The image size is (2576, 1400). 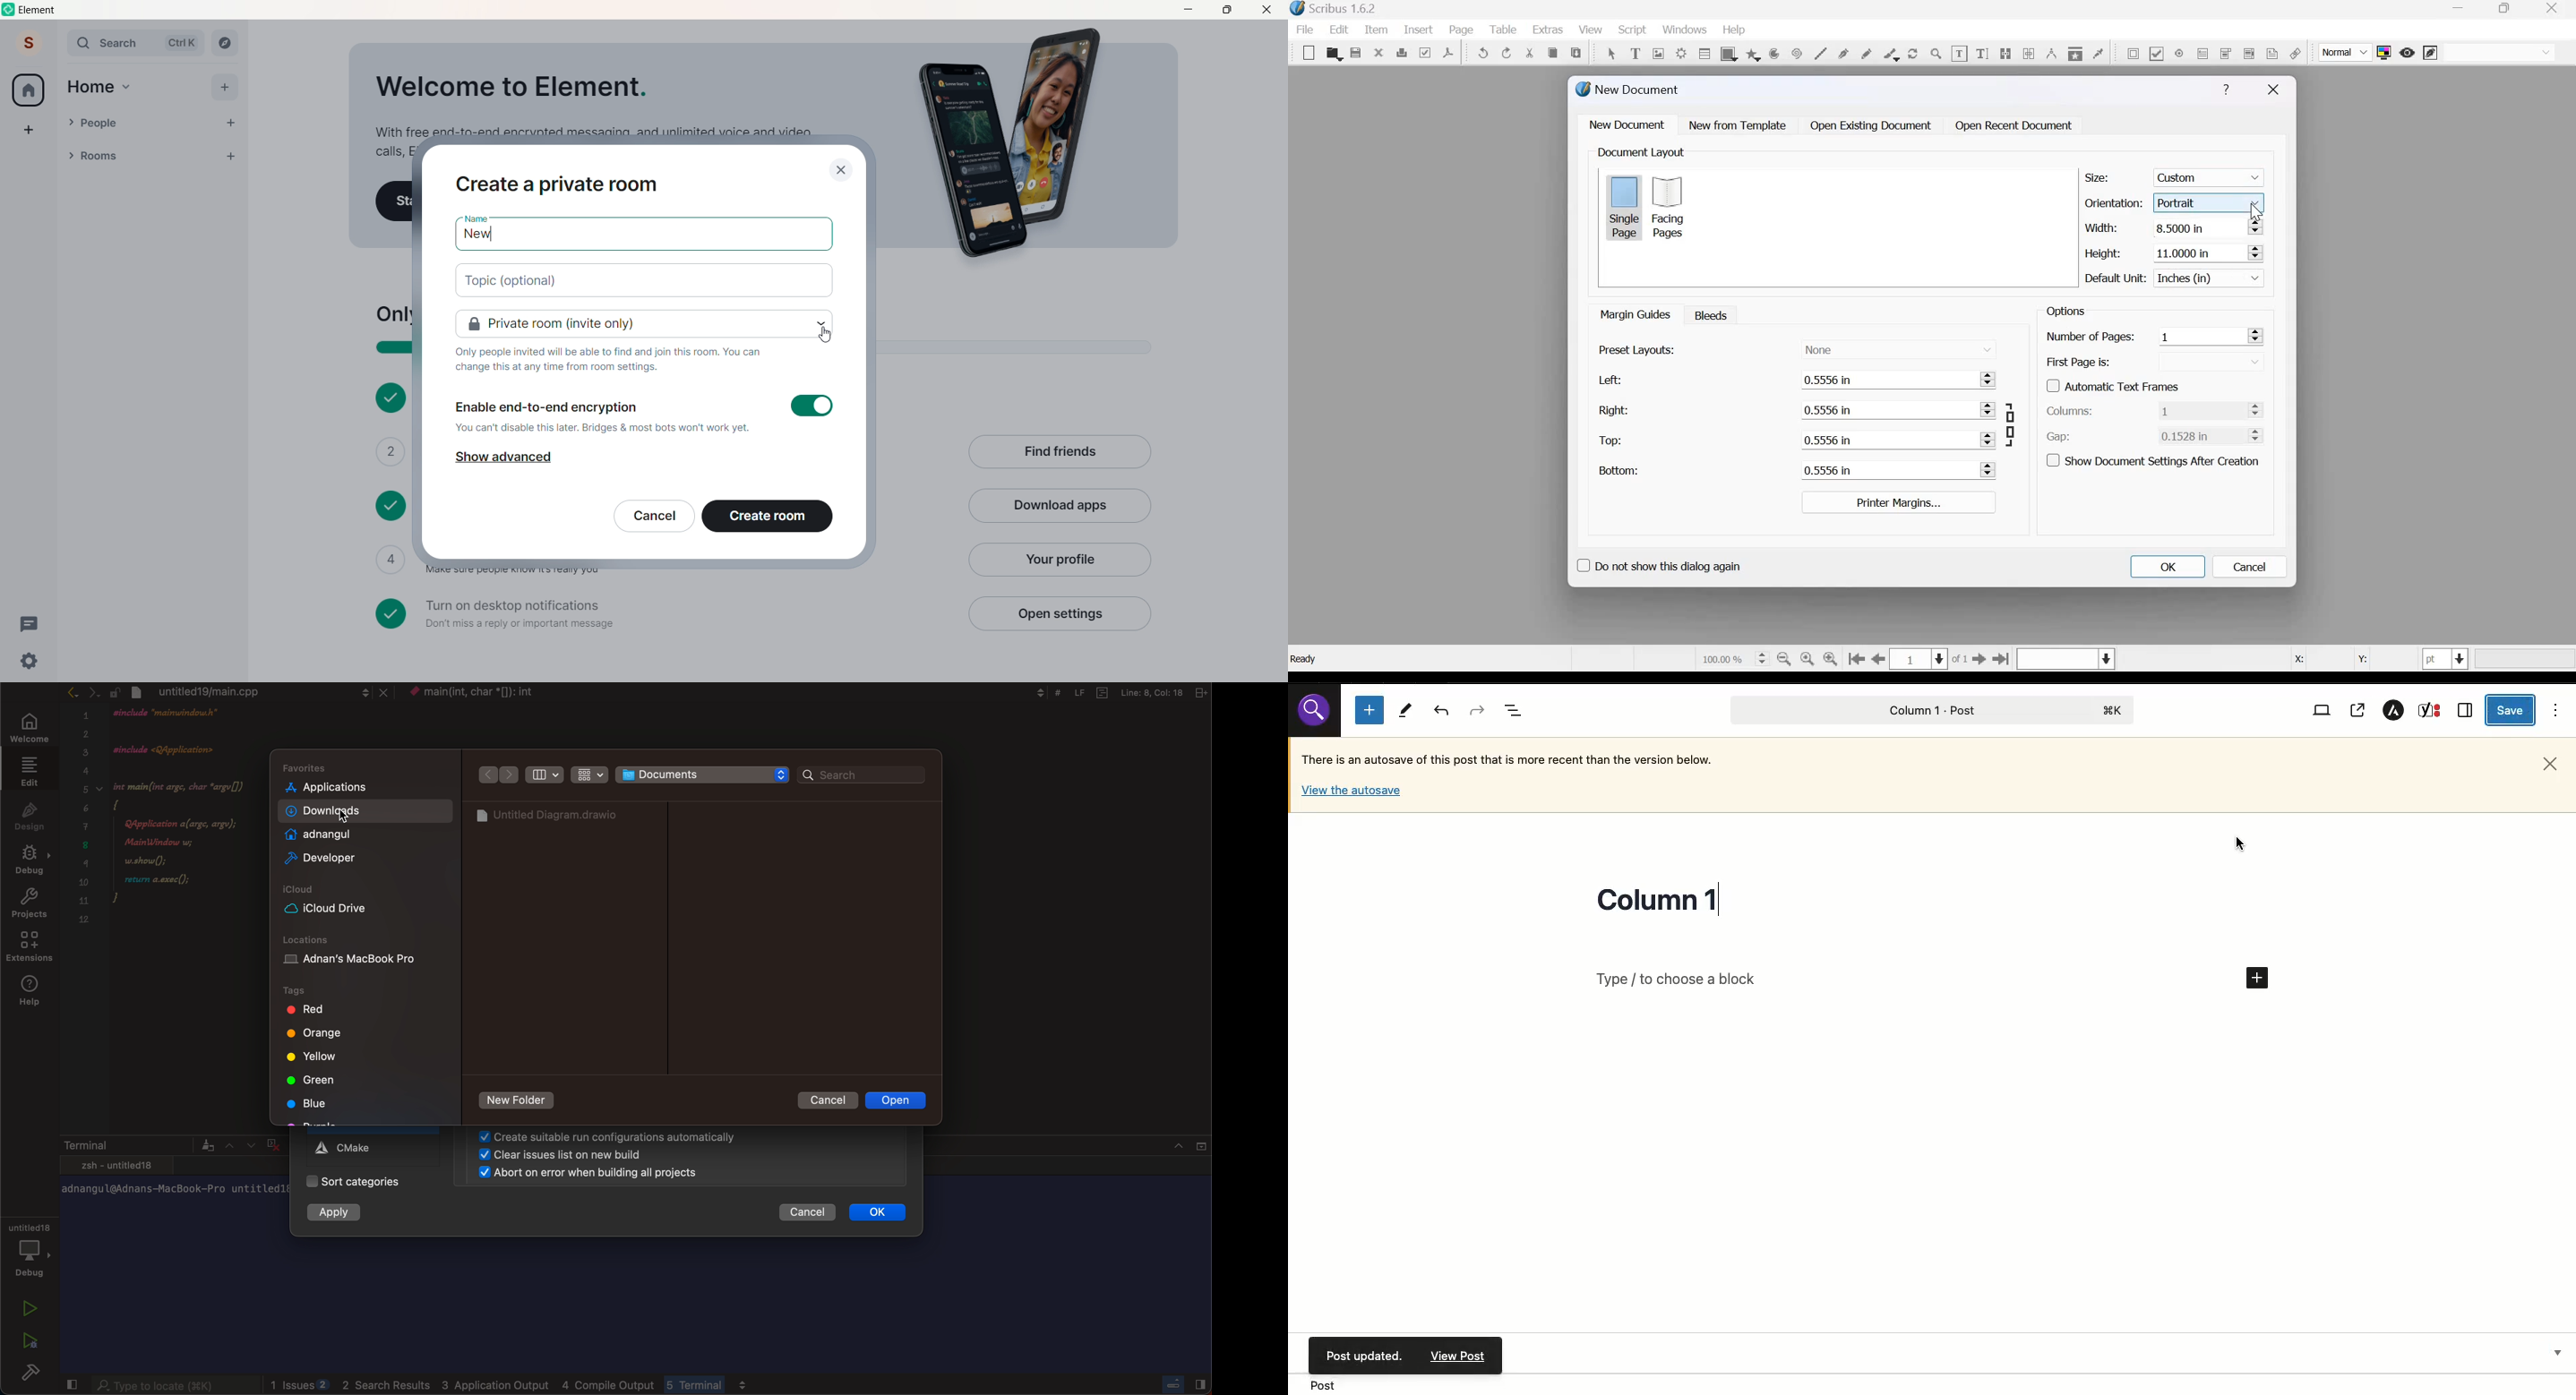 I want to click on Cancel, so click(x=2250, y=567).